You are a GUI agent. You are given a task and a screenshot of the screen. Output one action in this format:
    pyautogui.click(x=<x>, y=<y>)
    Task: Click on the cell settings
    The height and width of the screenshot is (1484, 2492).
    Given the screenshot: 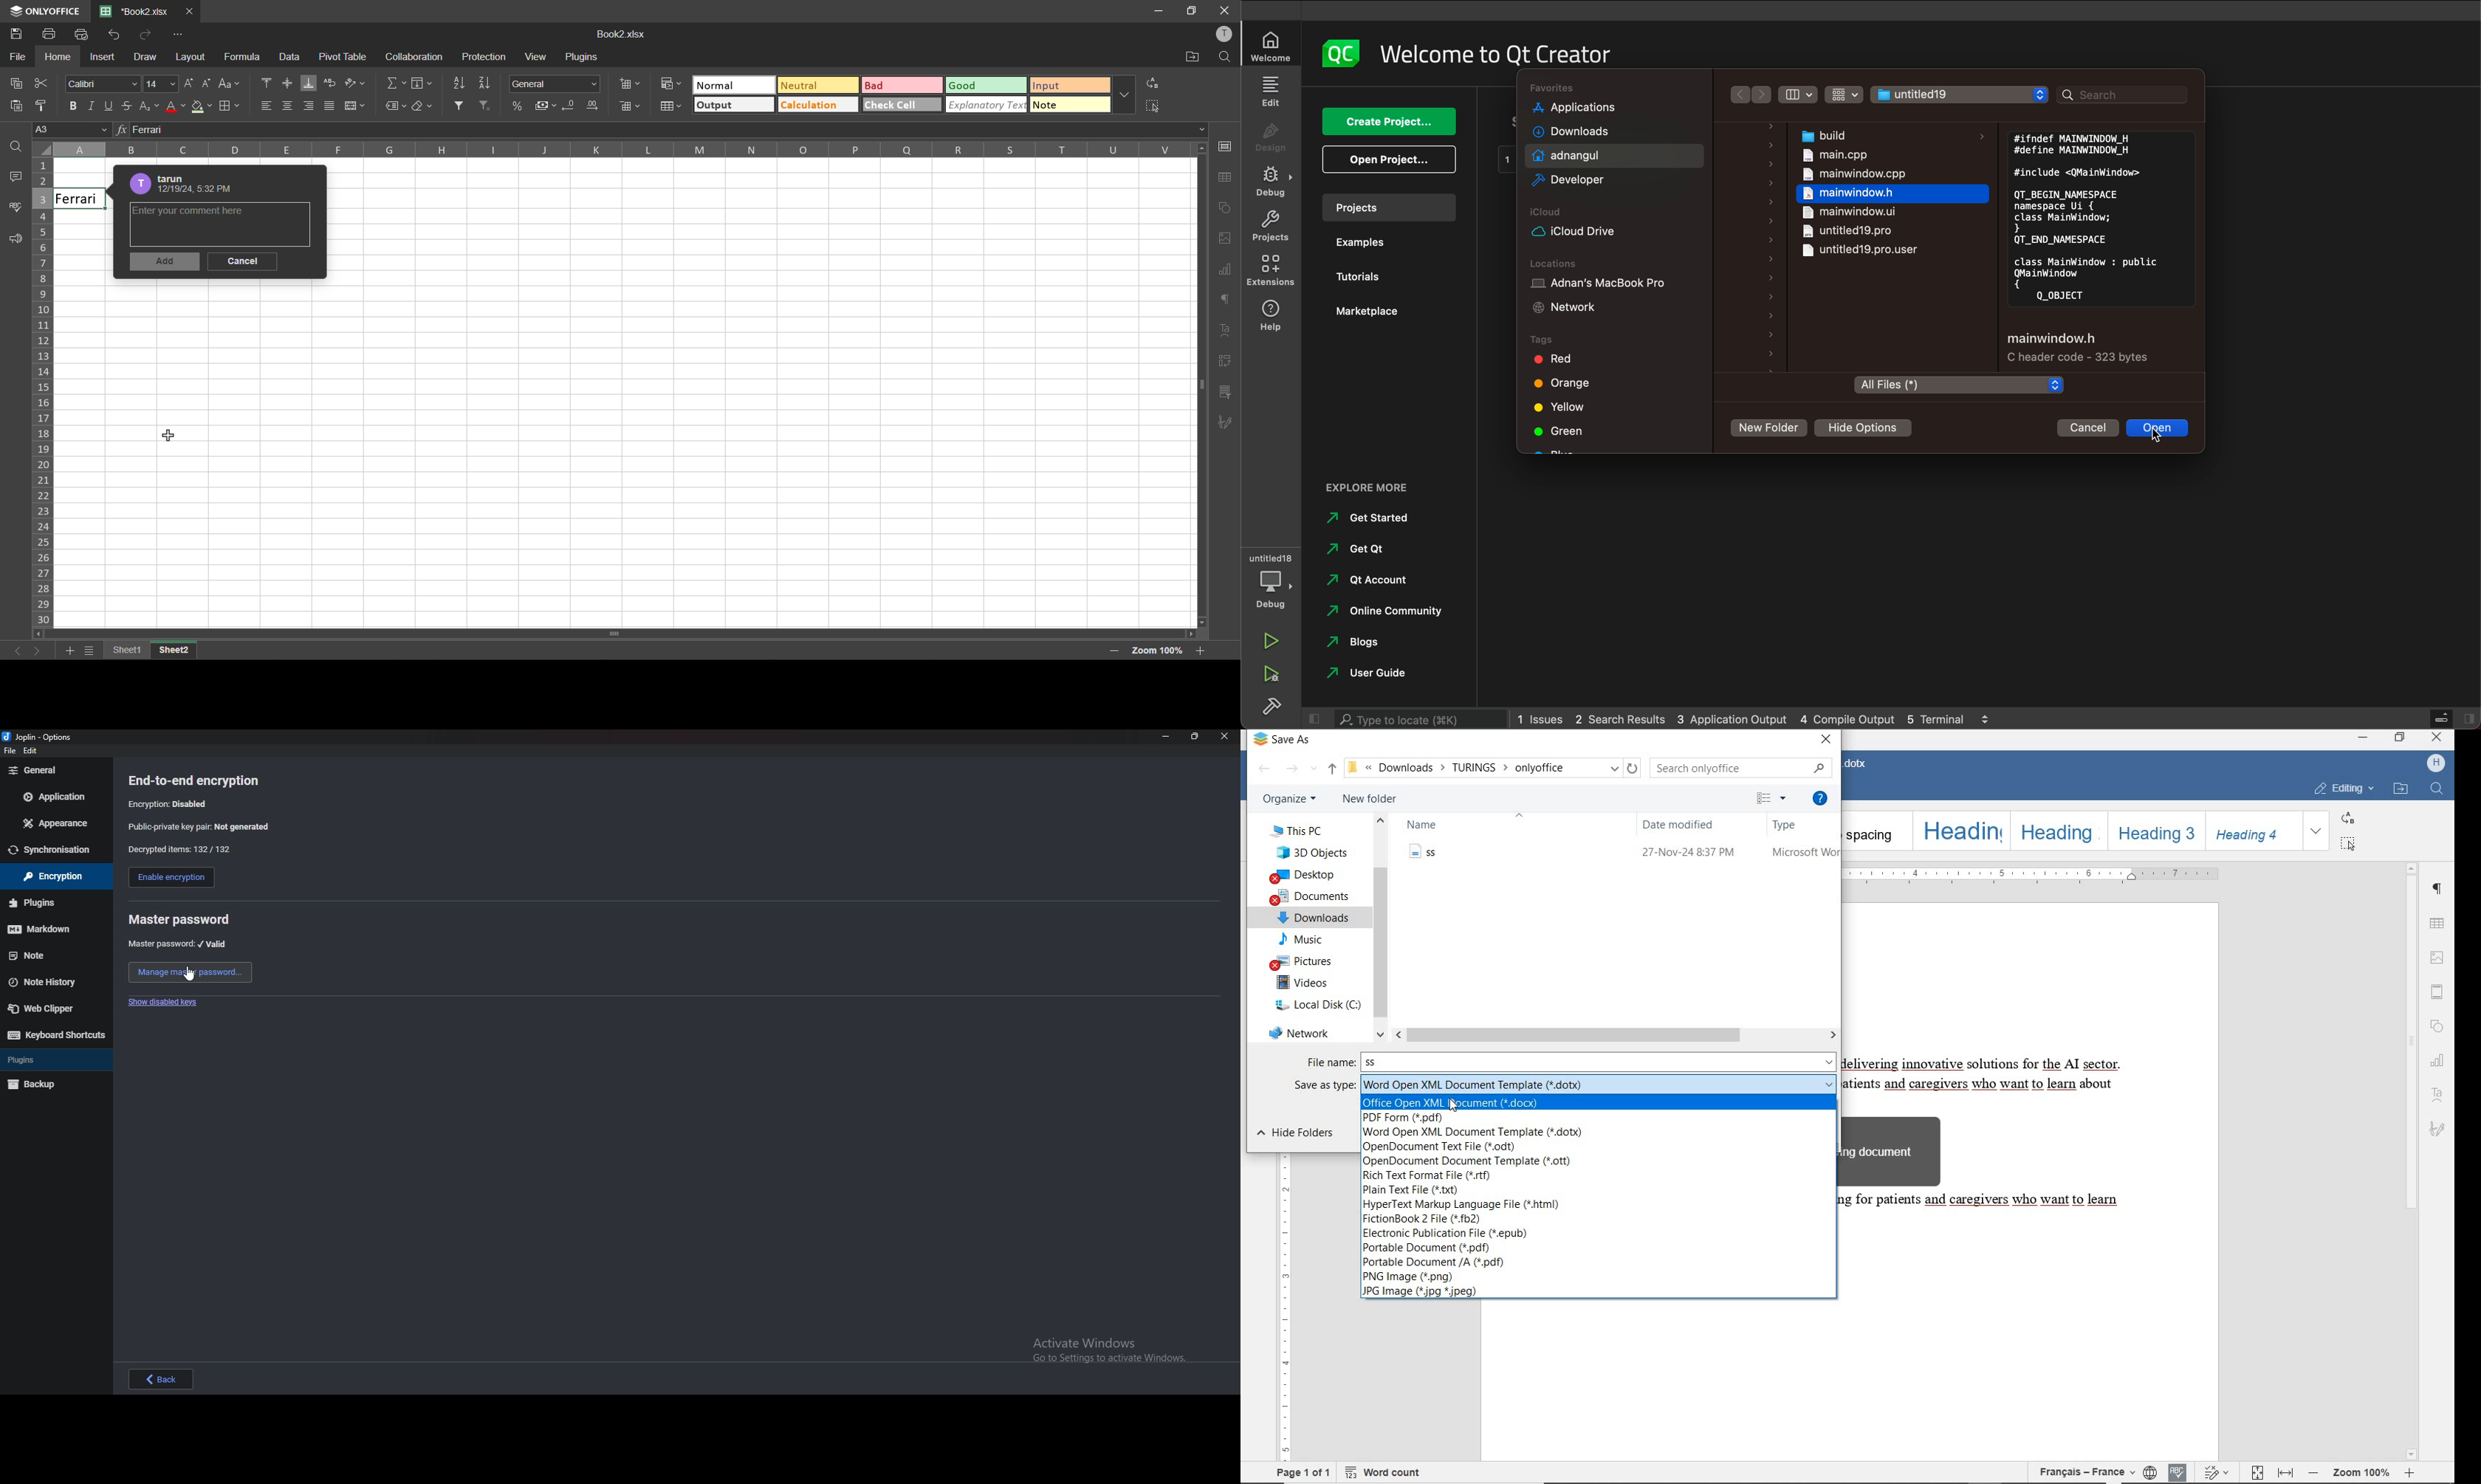 What is the action you would take?
    pyautogui.click(x=1226, y=146)
    